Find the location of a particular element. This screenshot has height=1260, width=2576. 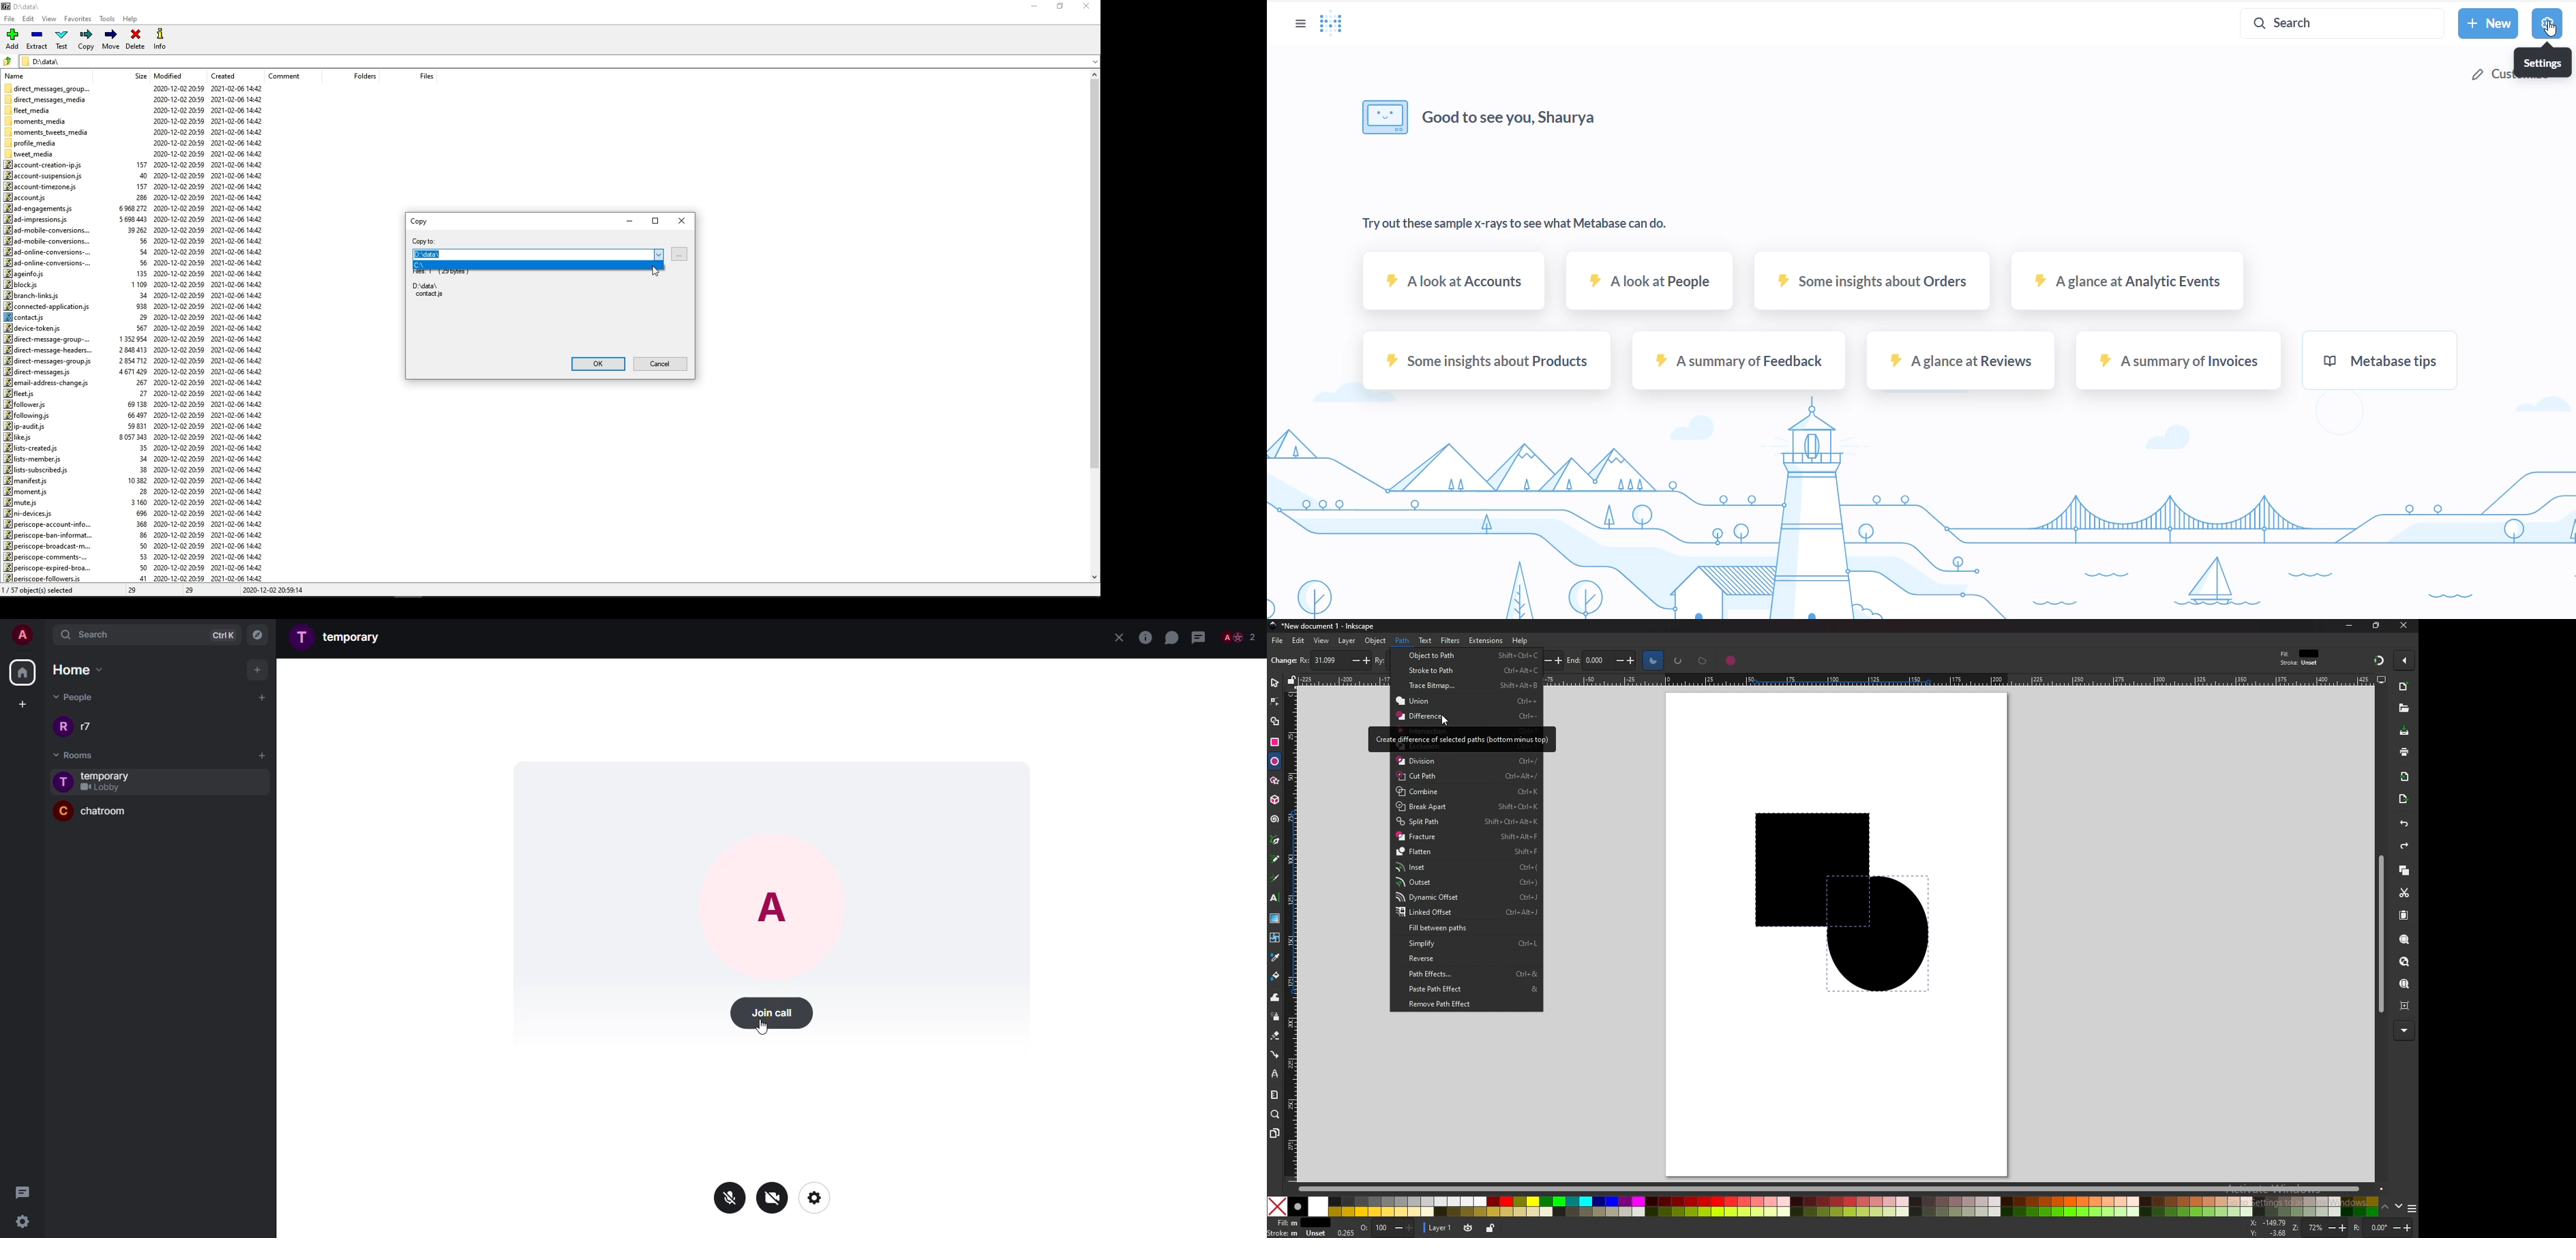

add is located at coordinates (263, 754).